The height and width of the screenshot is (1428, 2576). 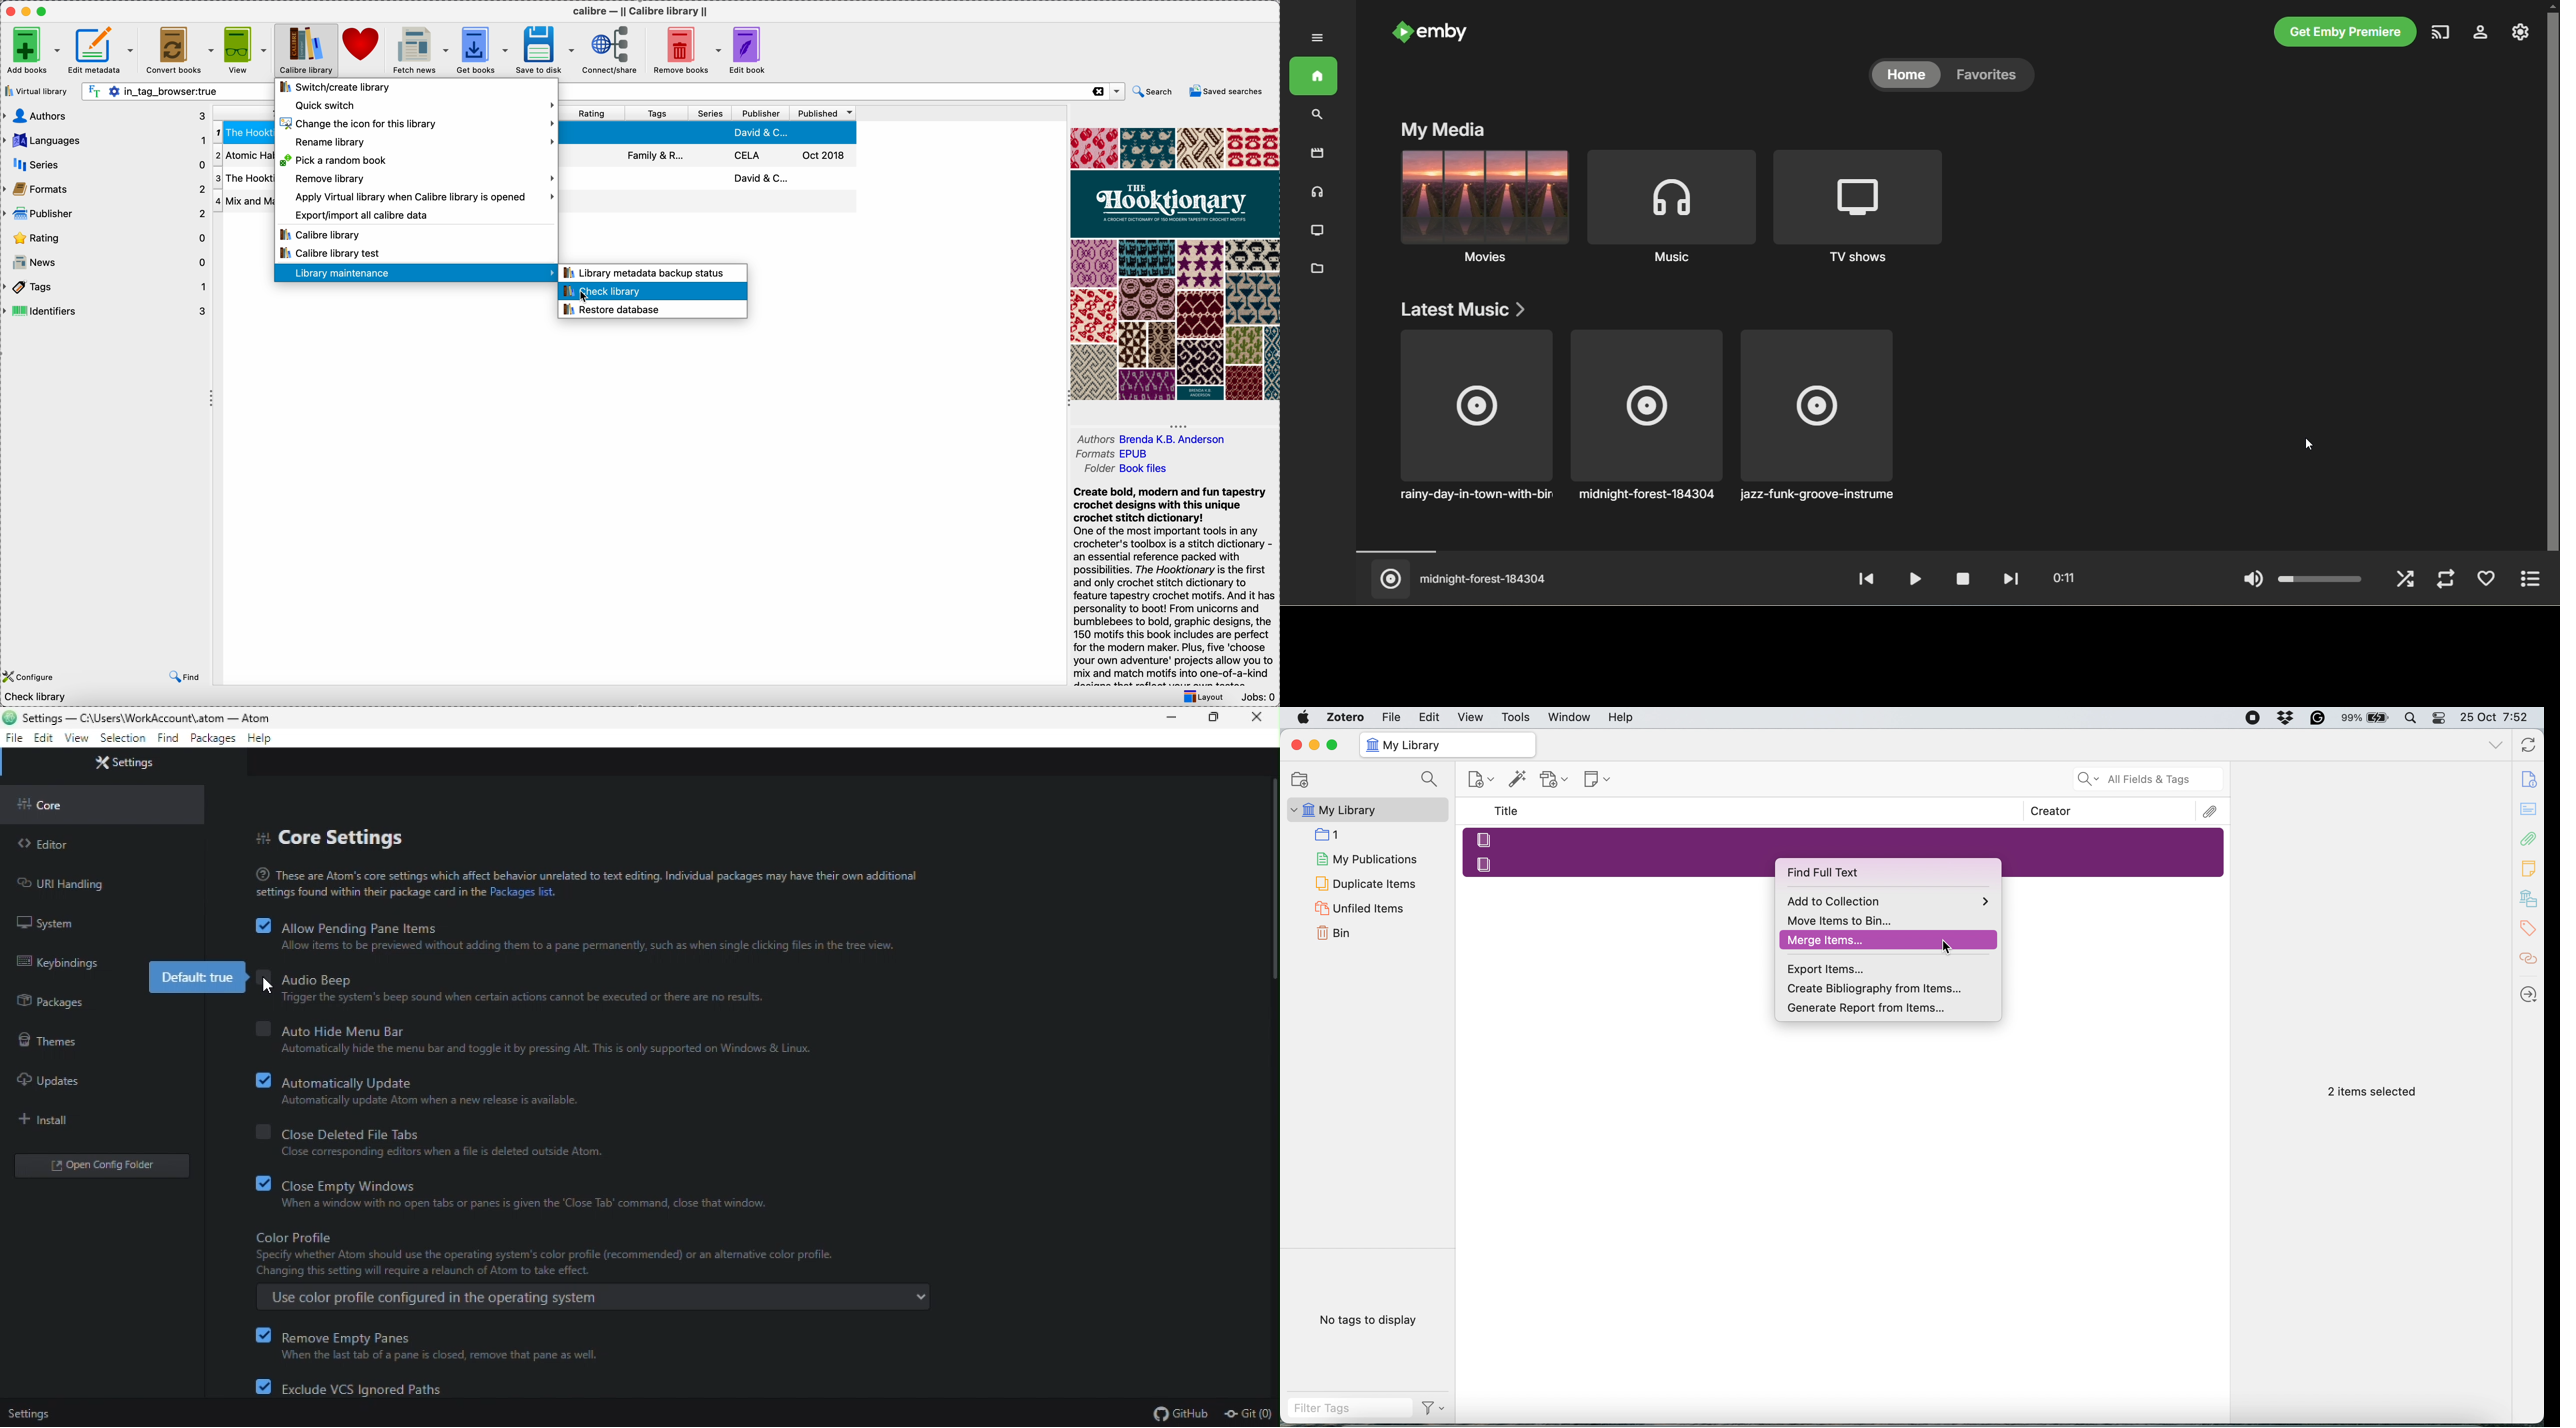 What do you see at coordinates (2211, 812) in the screenshot?
I see `Attachments` at bounding box center [2211, 812].